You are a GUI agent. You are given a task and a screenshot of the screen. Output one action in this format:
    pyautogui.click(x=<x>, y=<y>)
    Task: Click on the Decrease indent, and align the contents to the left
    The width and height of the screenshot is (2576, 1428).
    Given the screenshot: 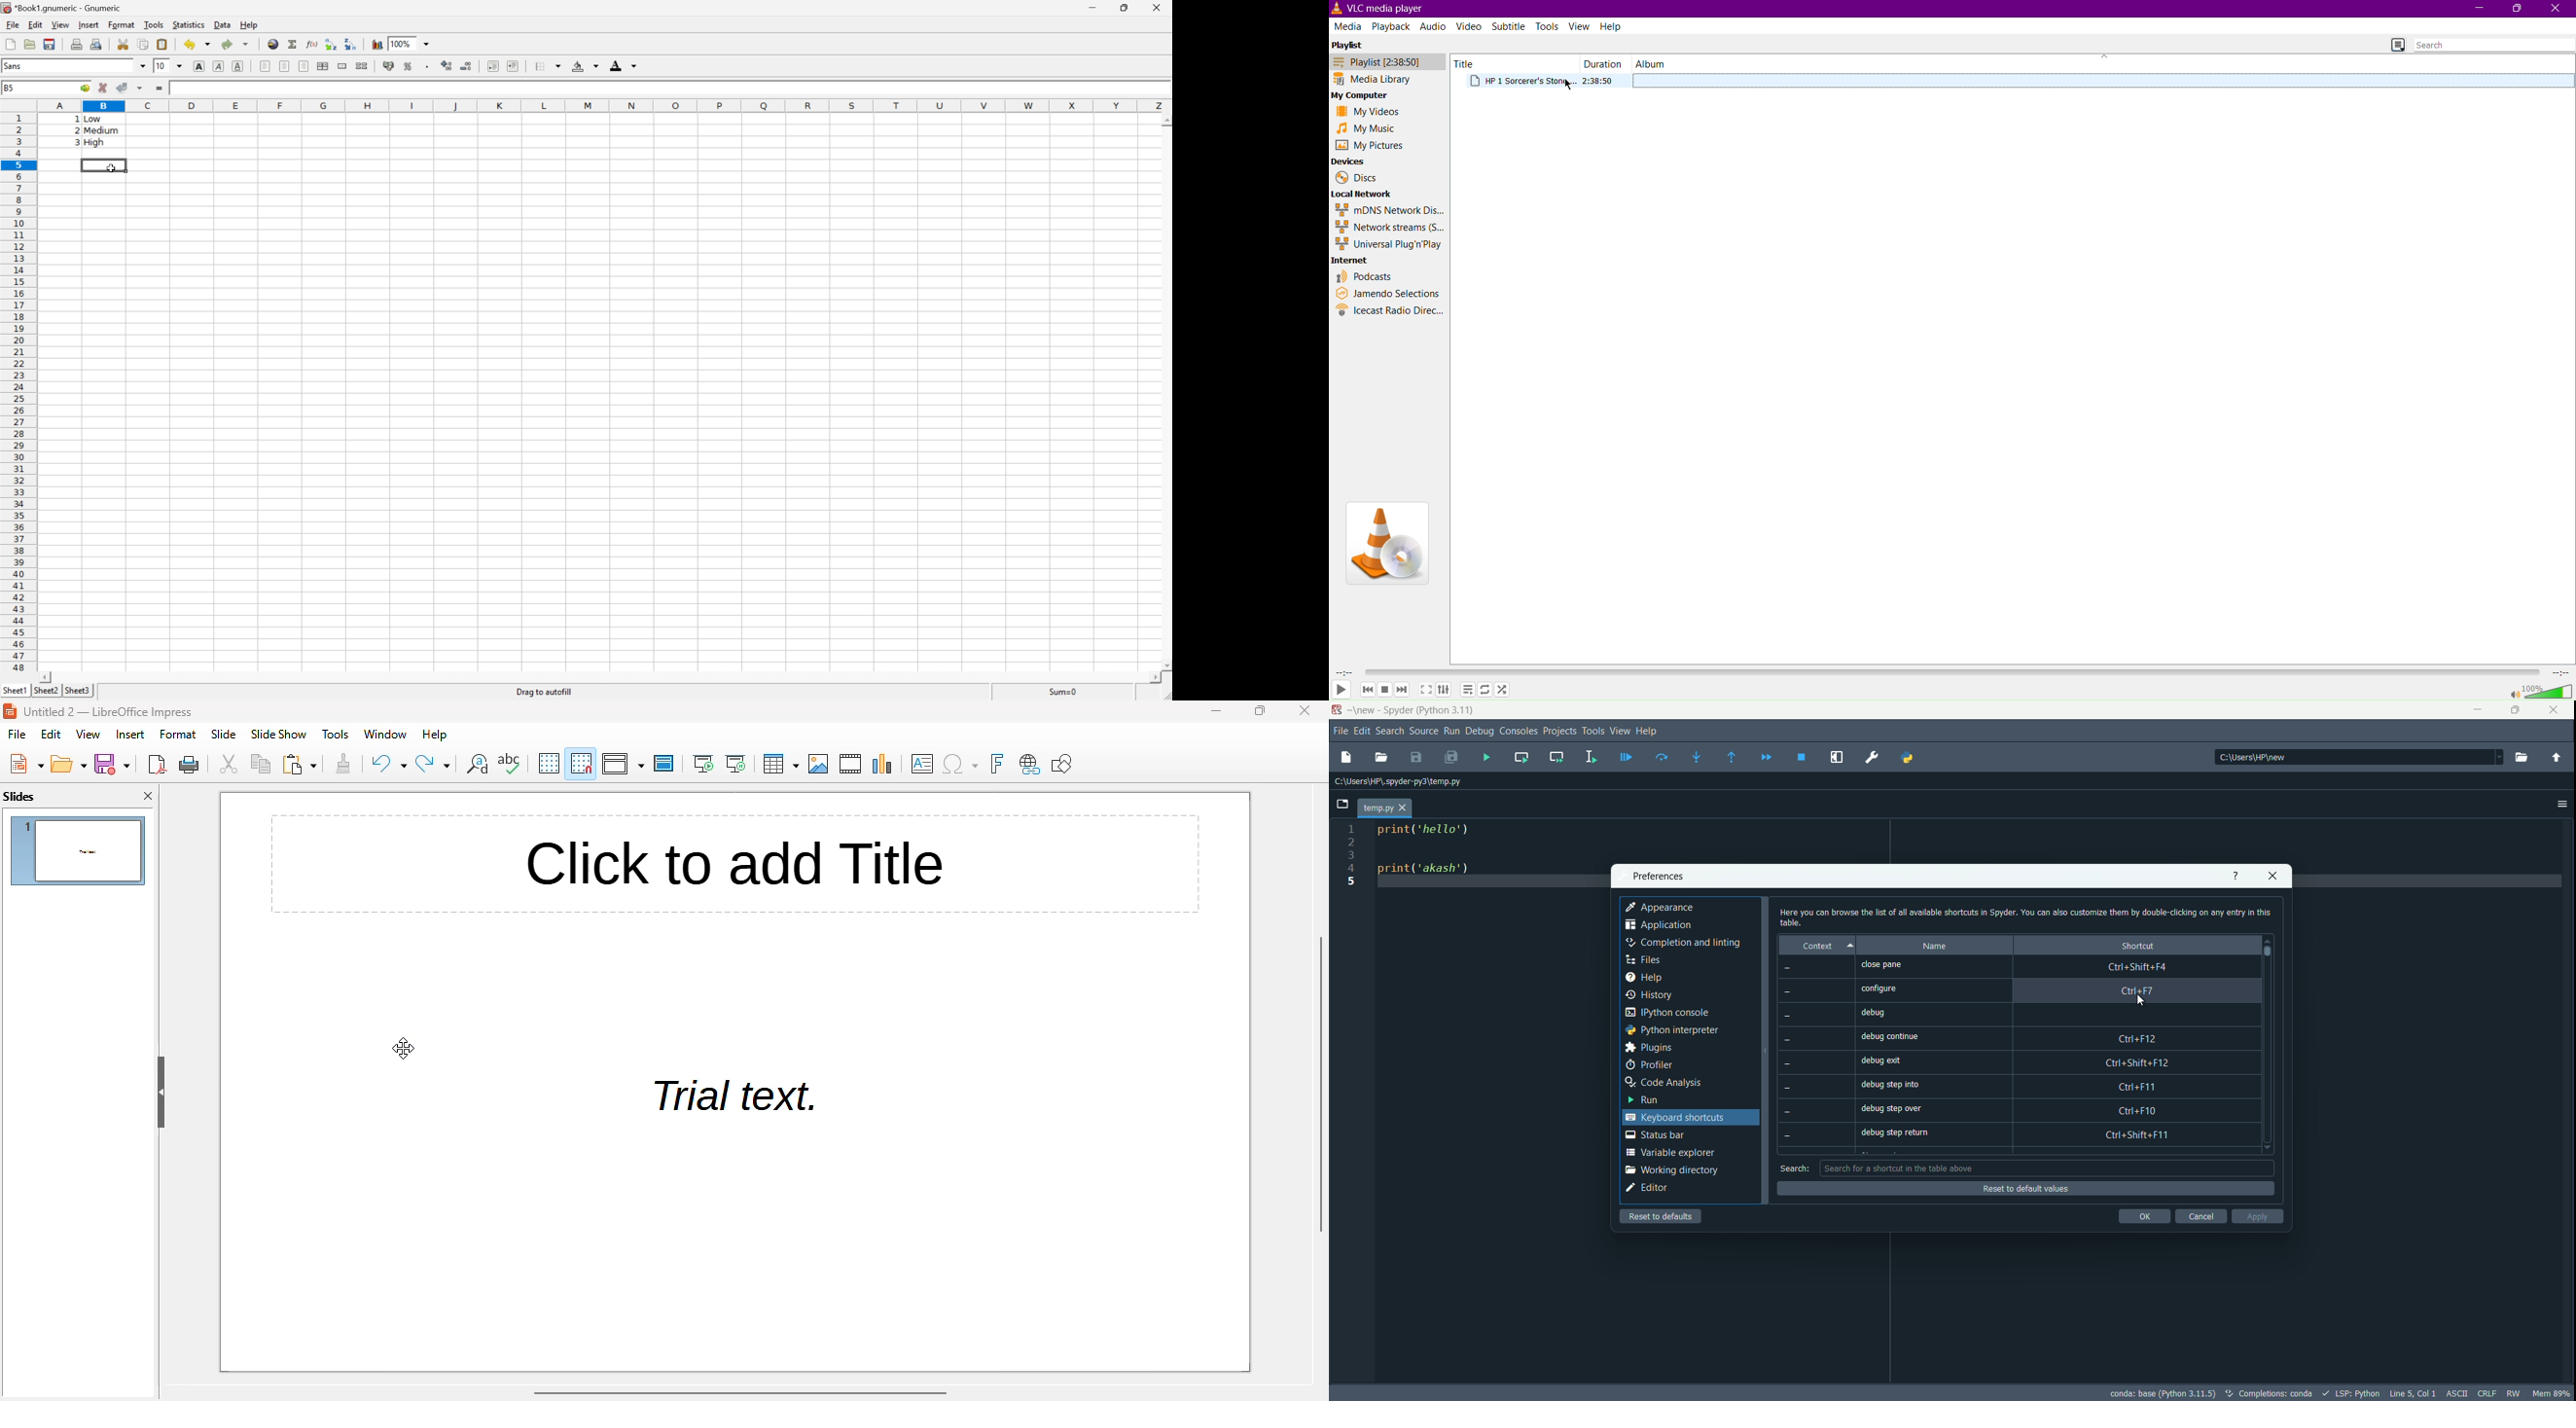 What is the action you would take?
    pyautogui.click(x=493, y=66)
    